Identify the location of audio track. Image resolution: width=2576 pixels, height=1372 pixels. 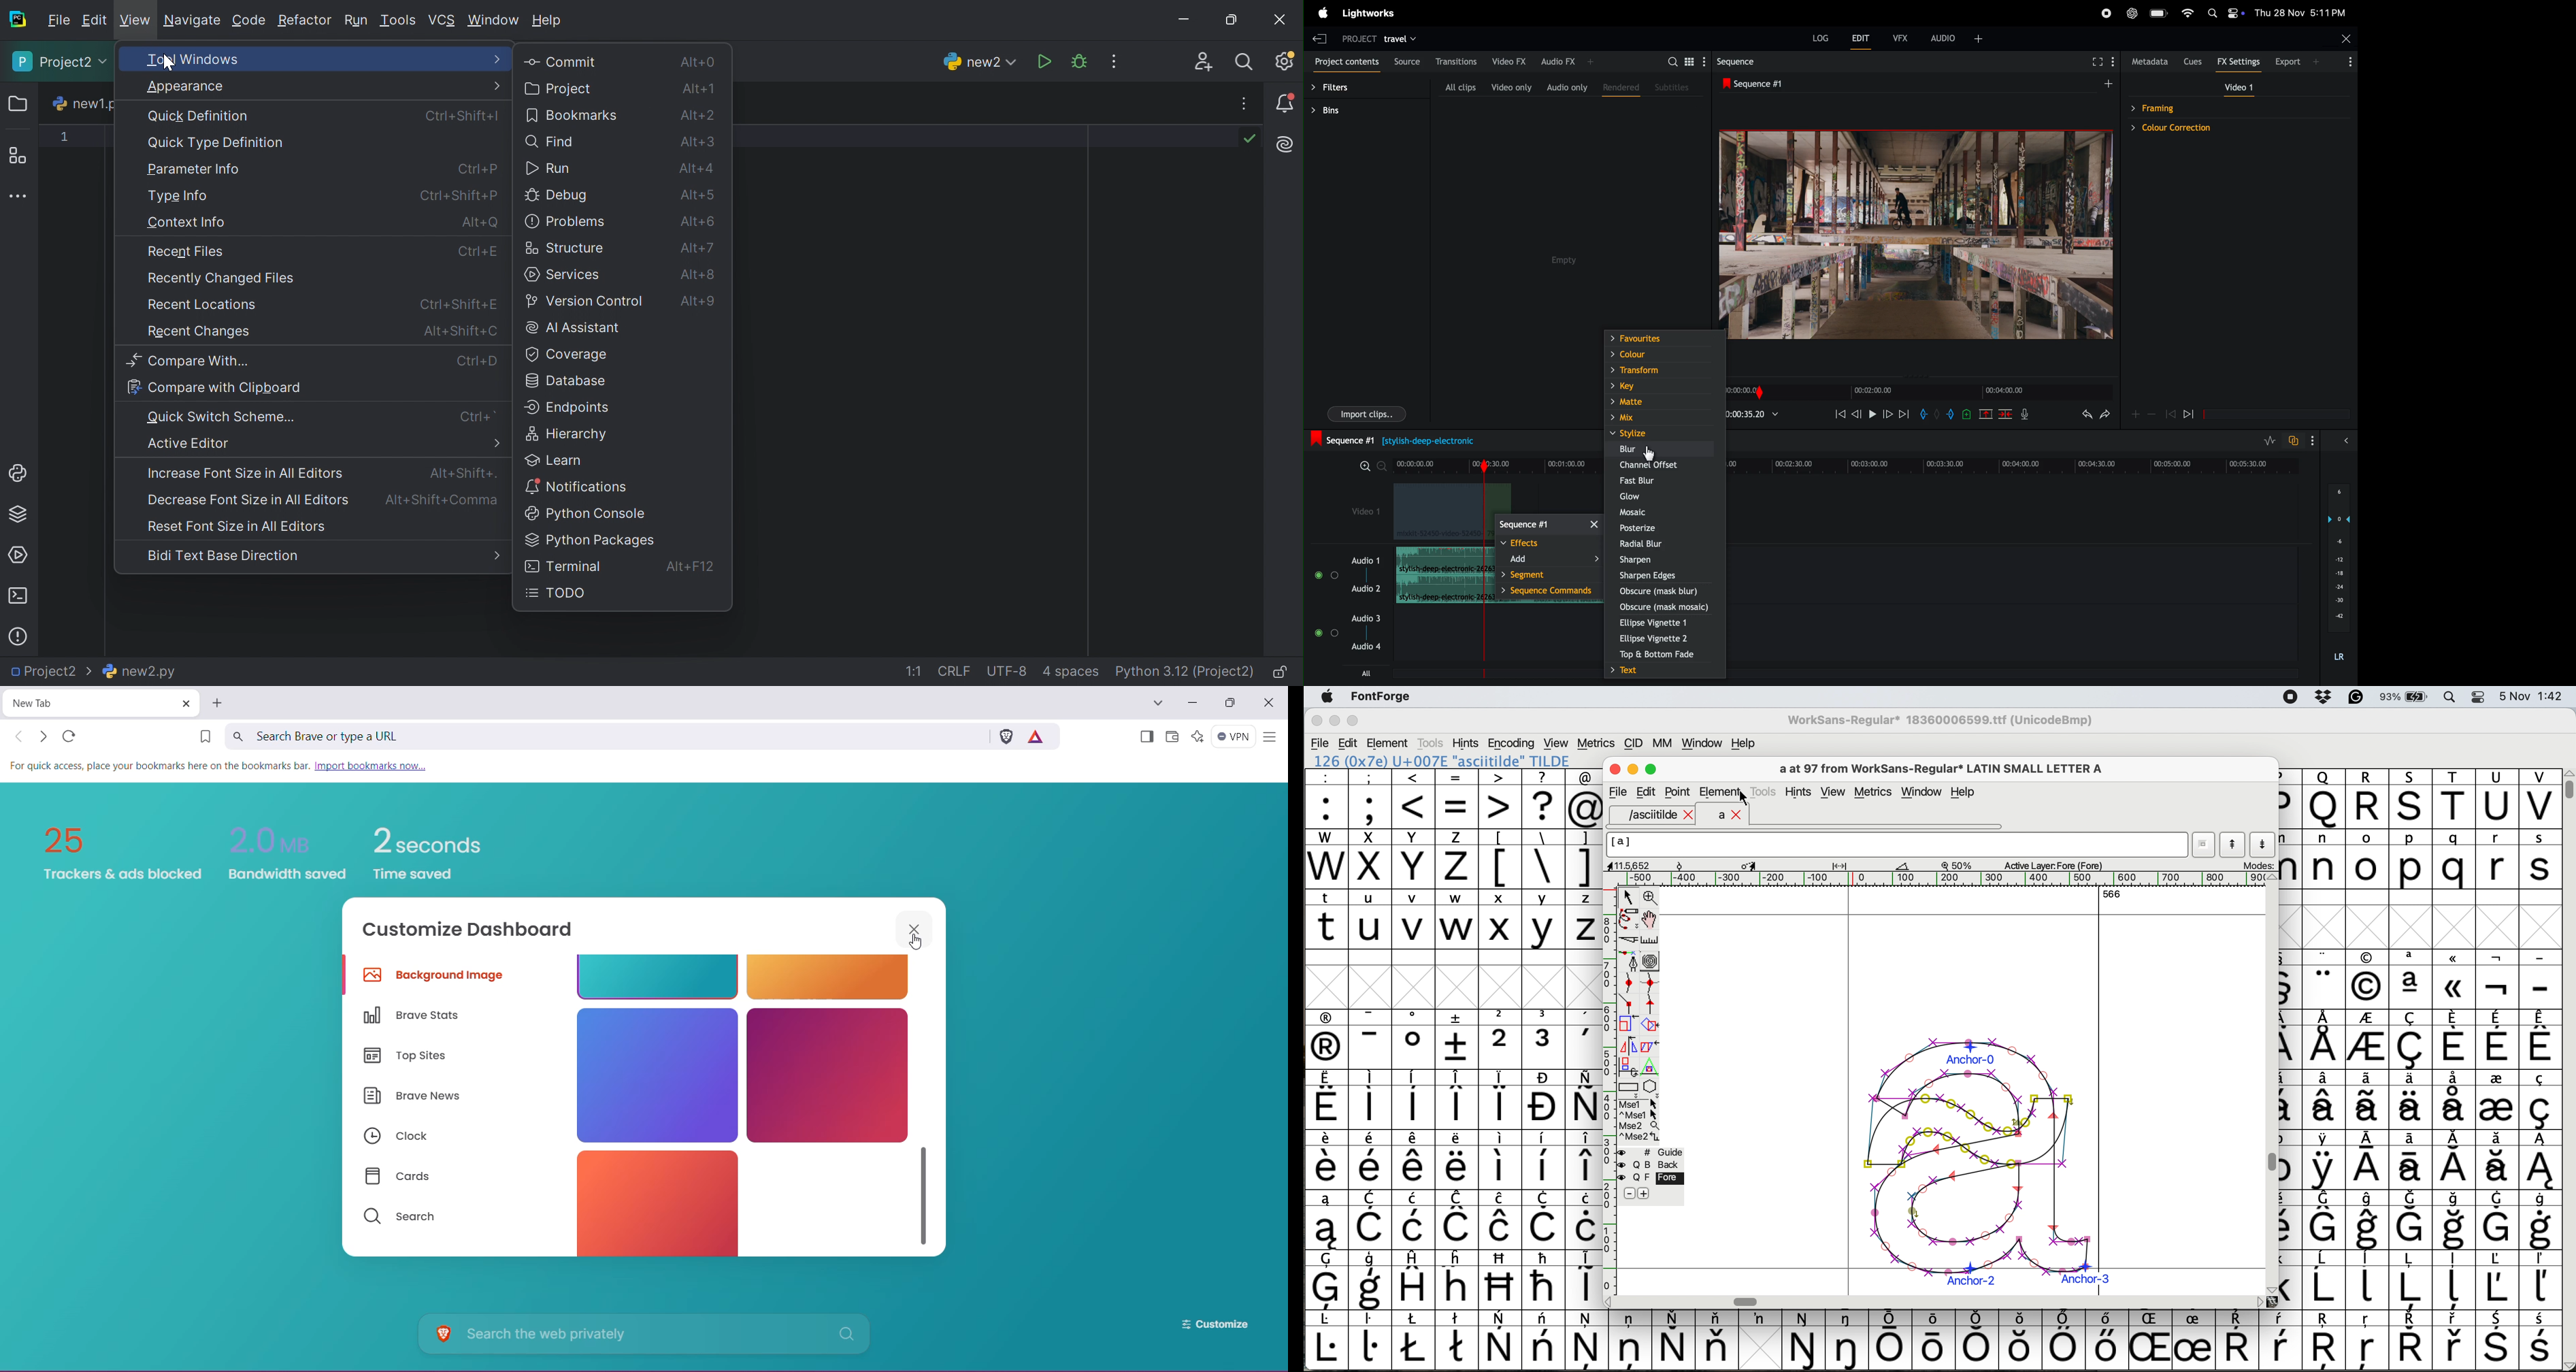
(1439, 560).